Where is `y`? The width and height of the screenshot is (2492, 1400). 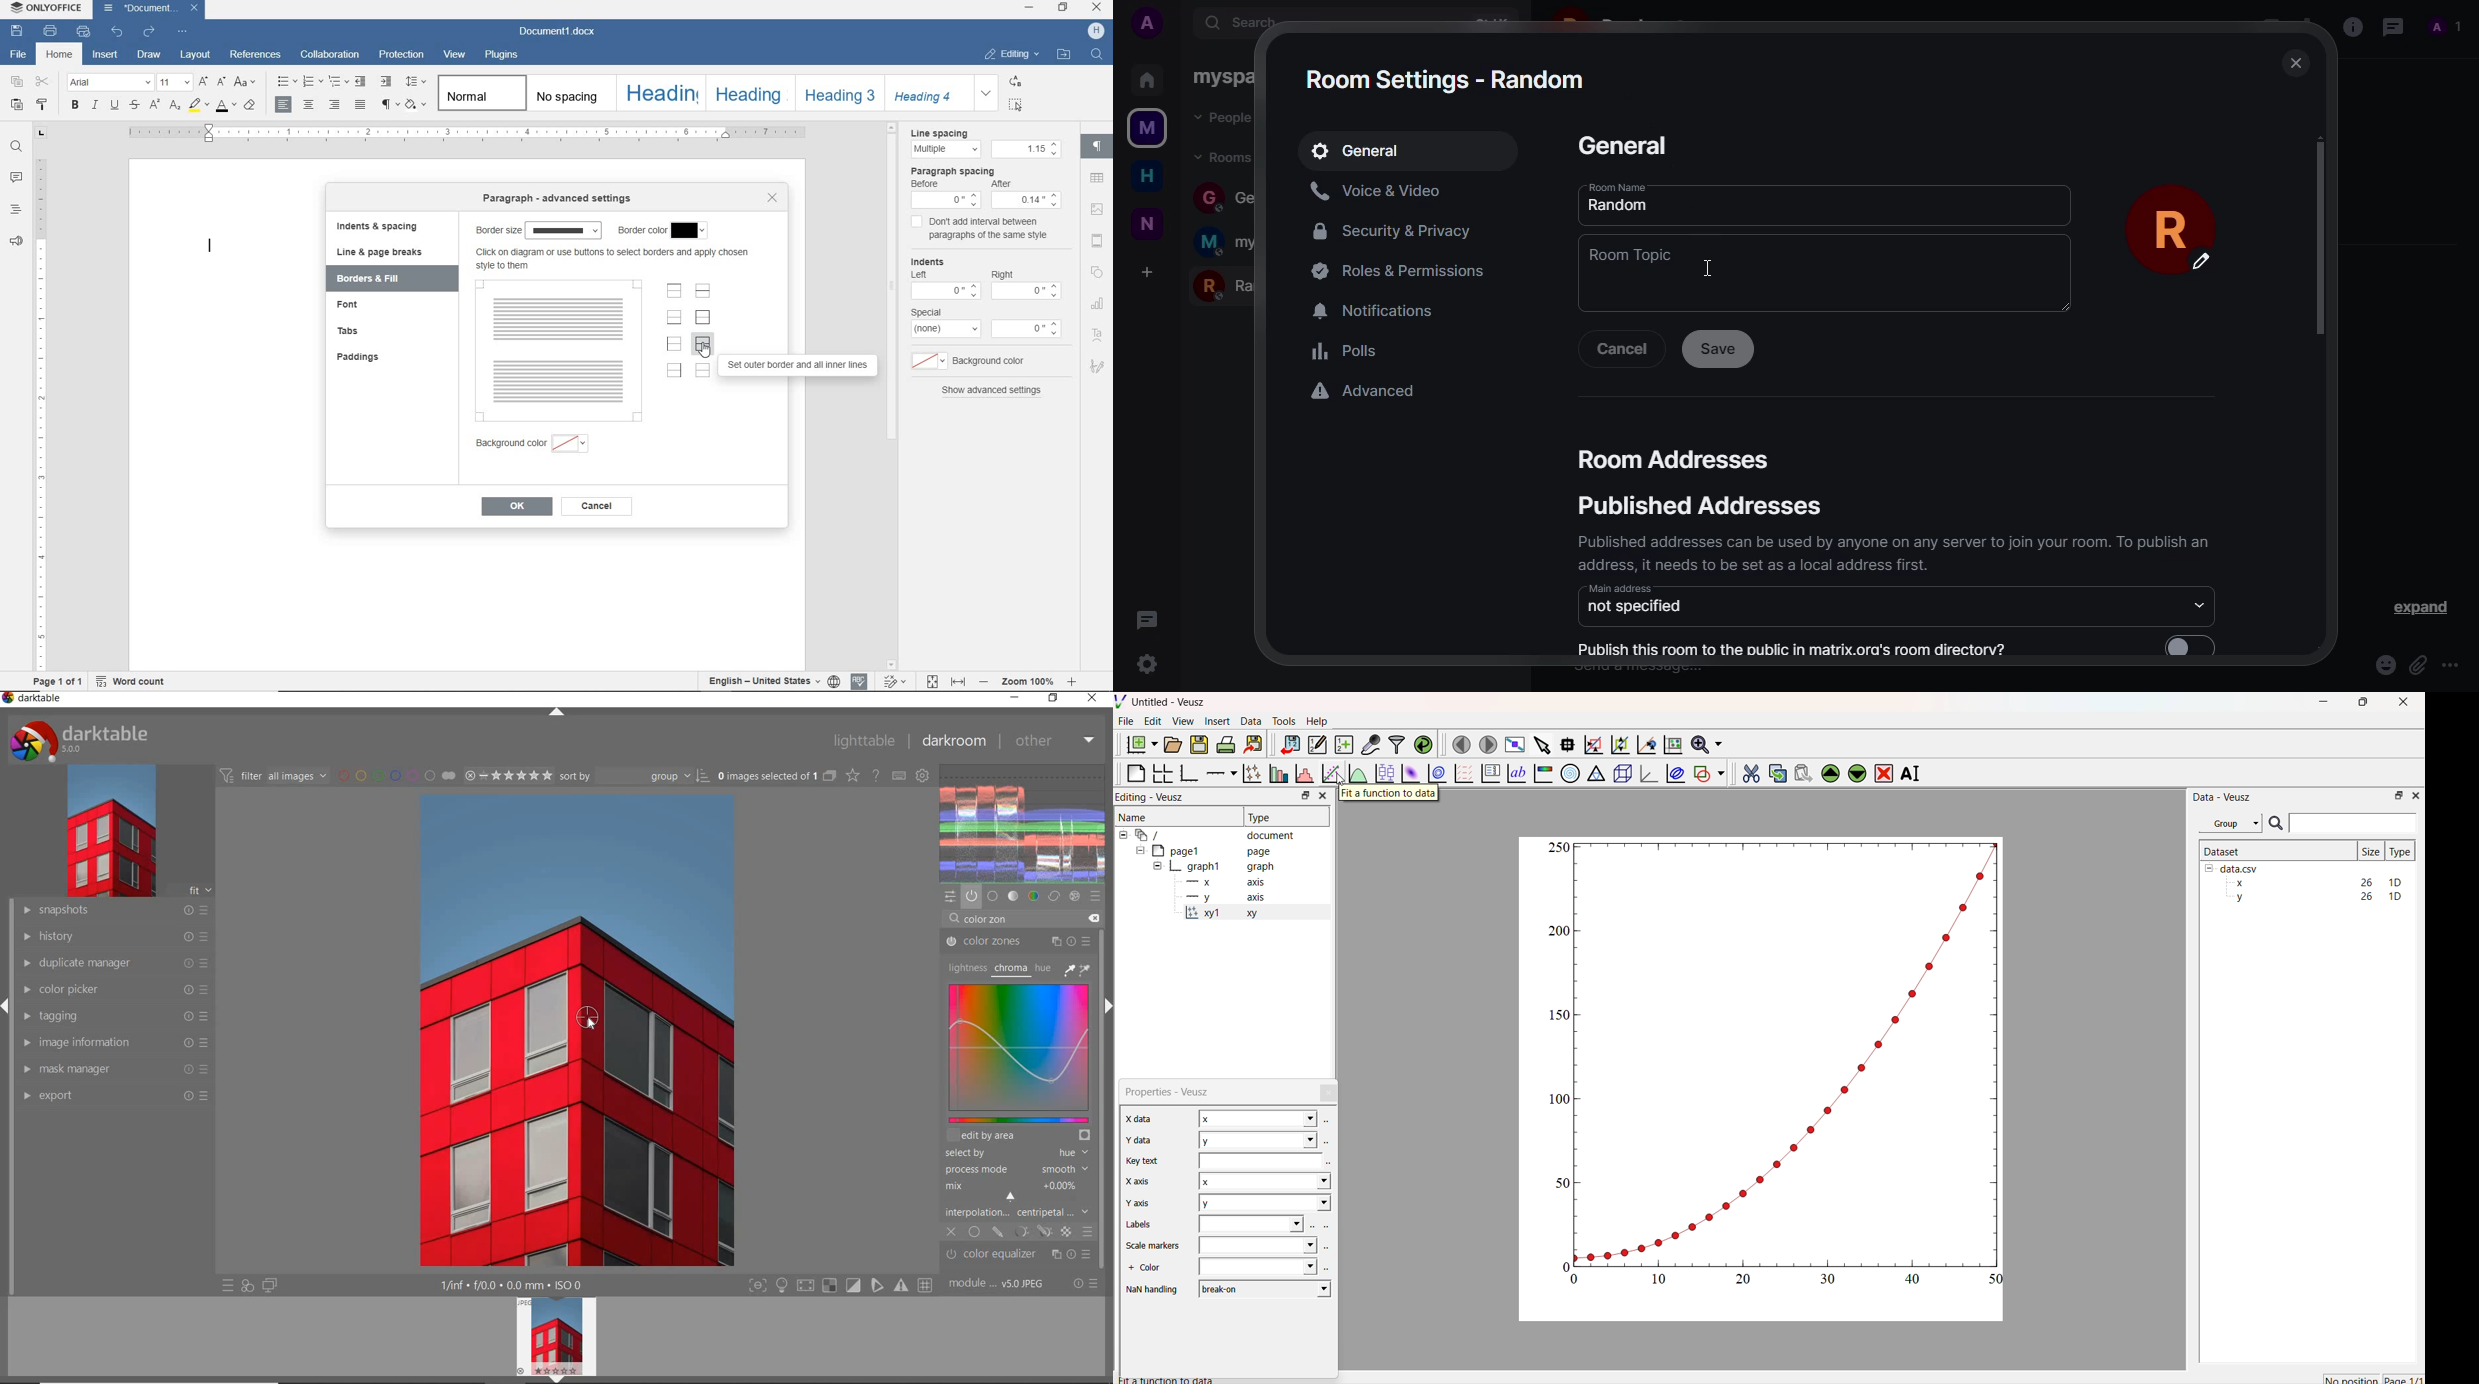
y is located at coordinates (1264, 1201).